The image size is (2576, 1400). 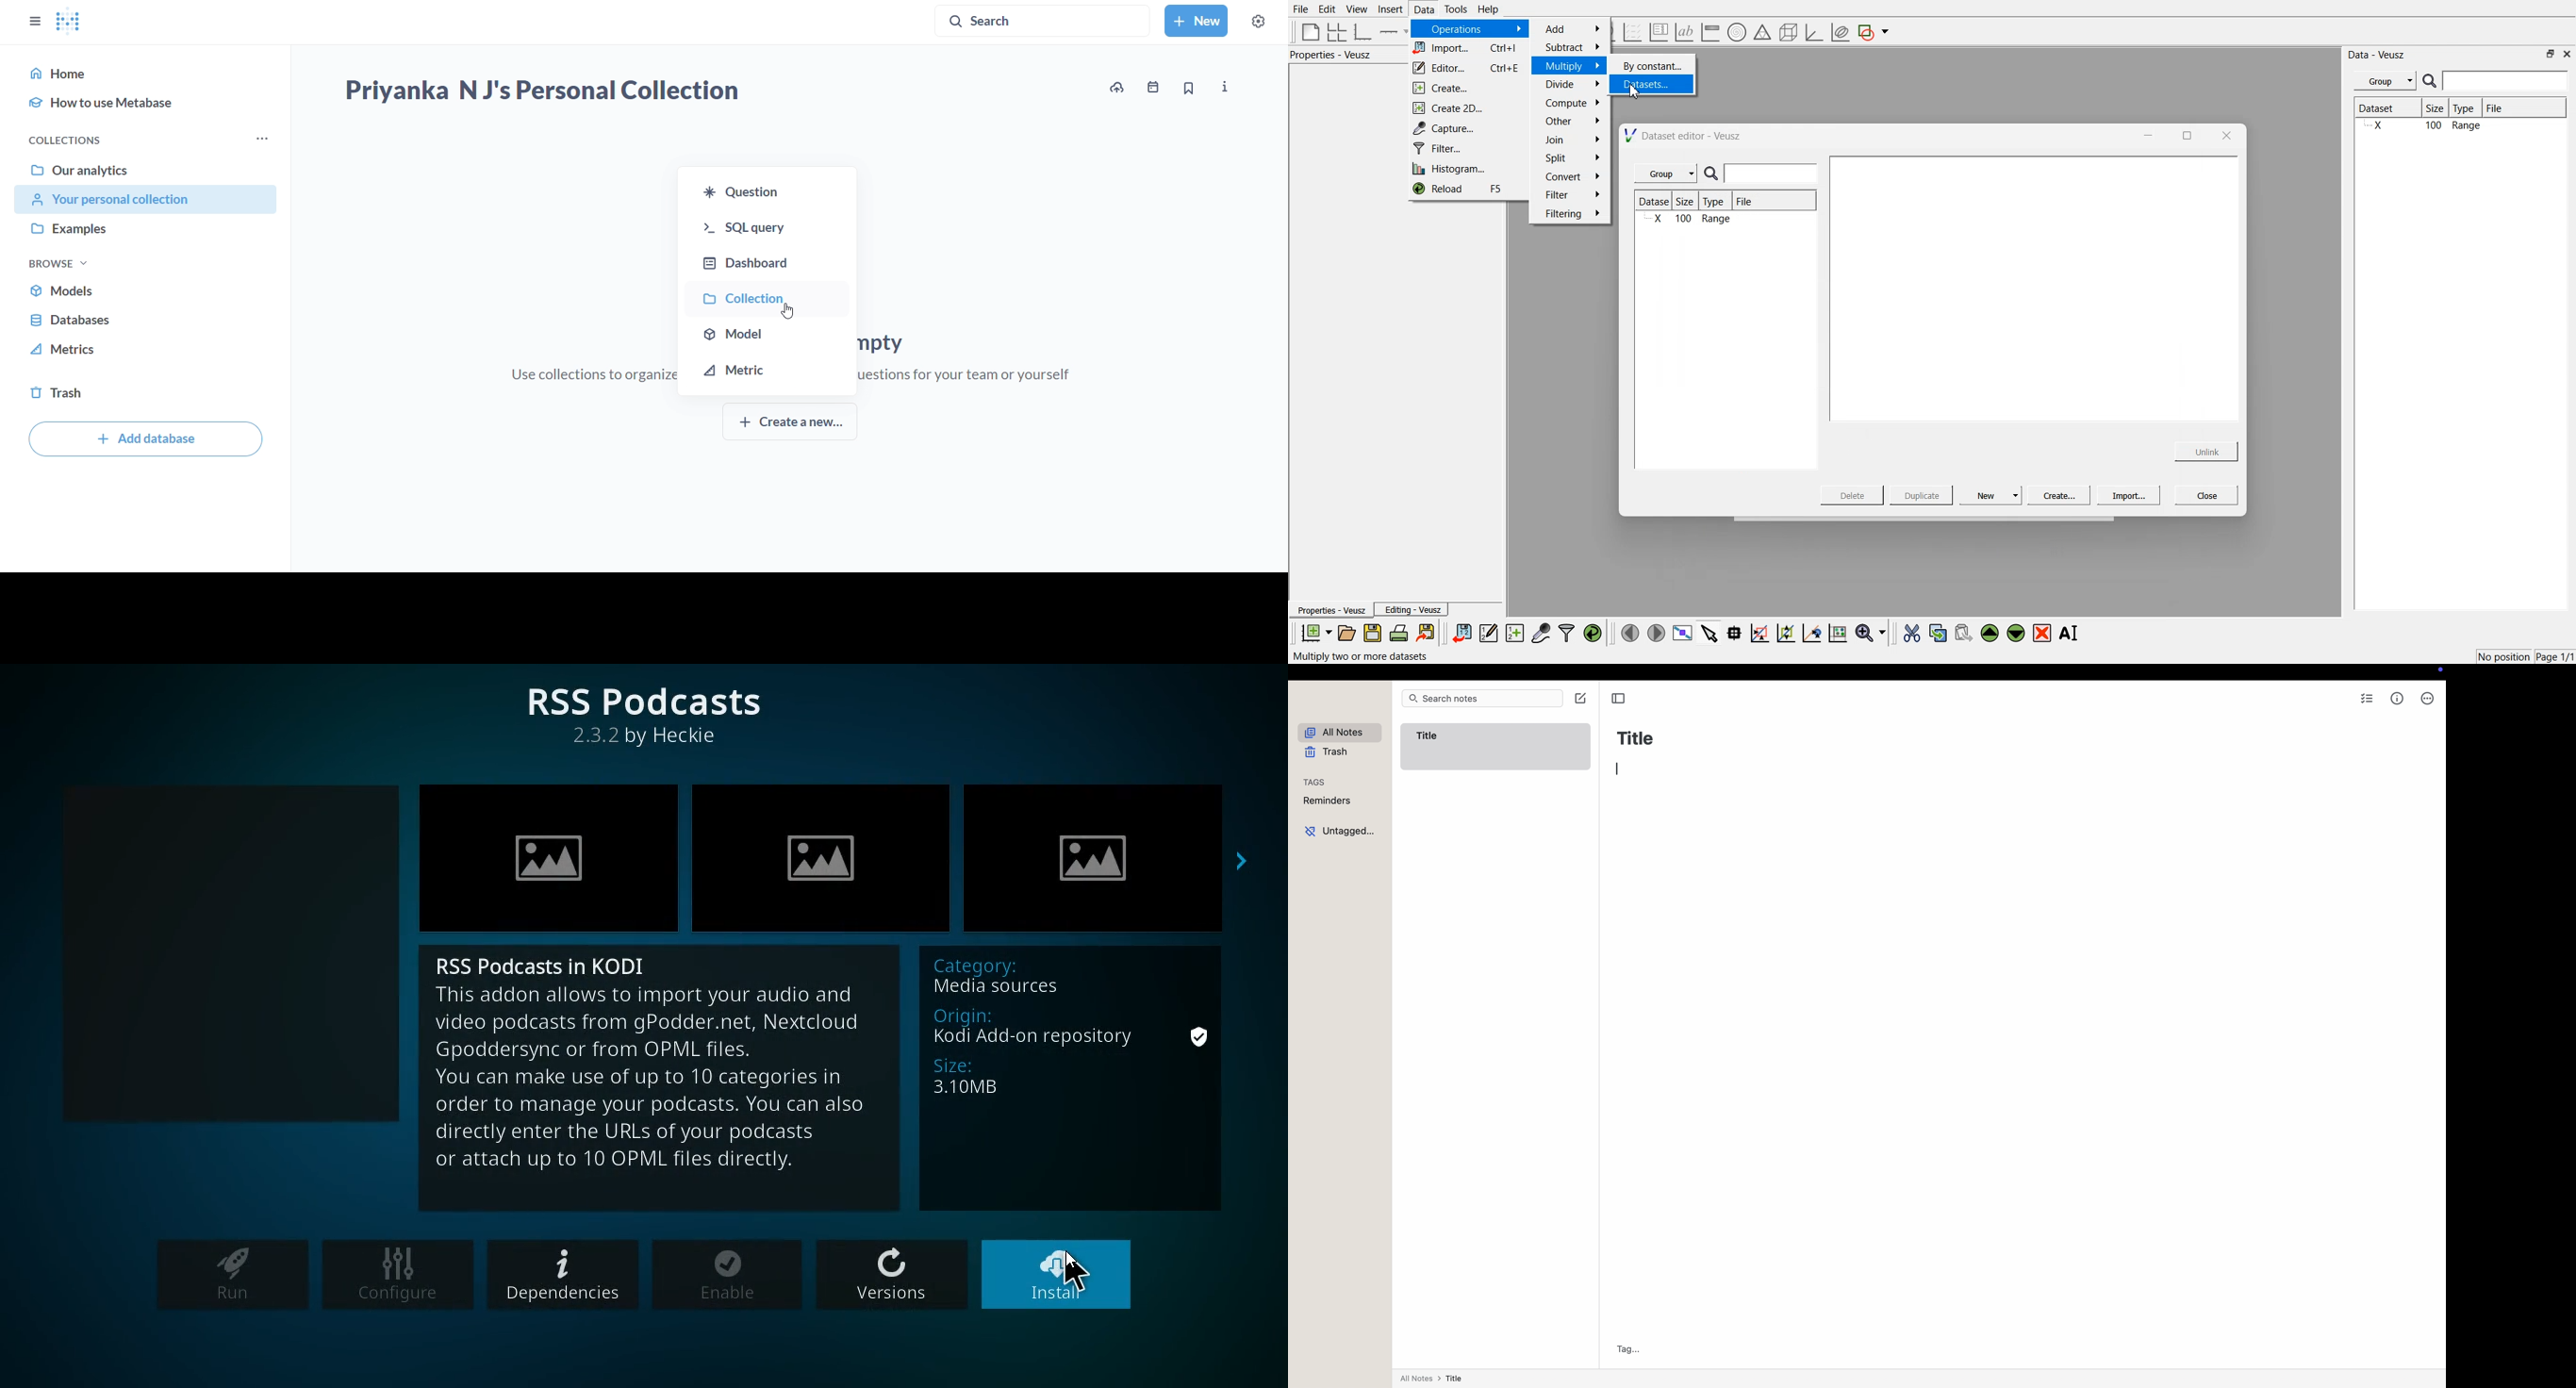 What do you see at coordinates (1568, 159) in the screenshot?
I see `Split` at bounding box center [1568, 159].